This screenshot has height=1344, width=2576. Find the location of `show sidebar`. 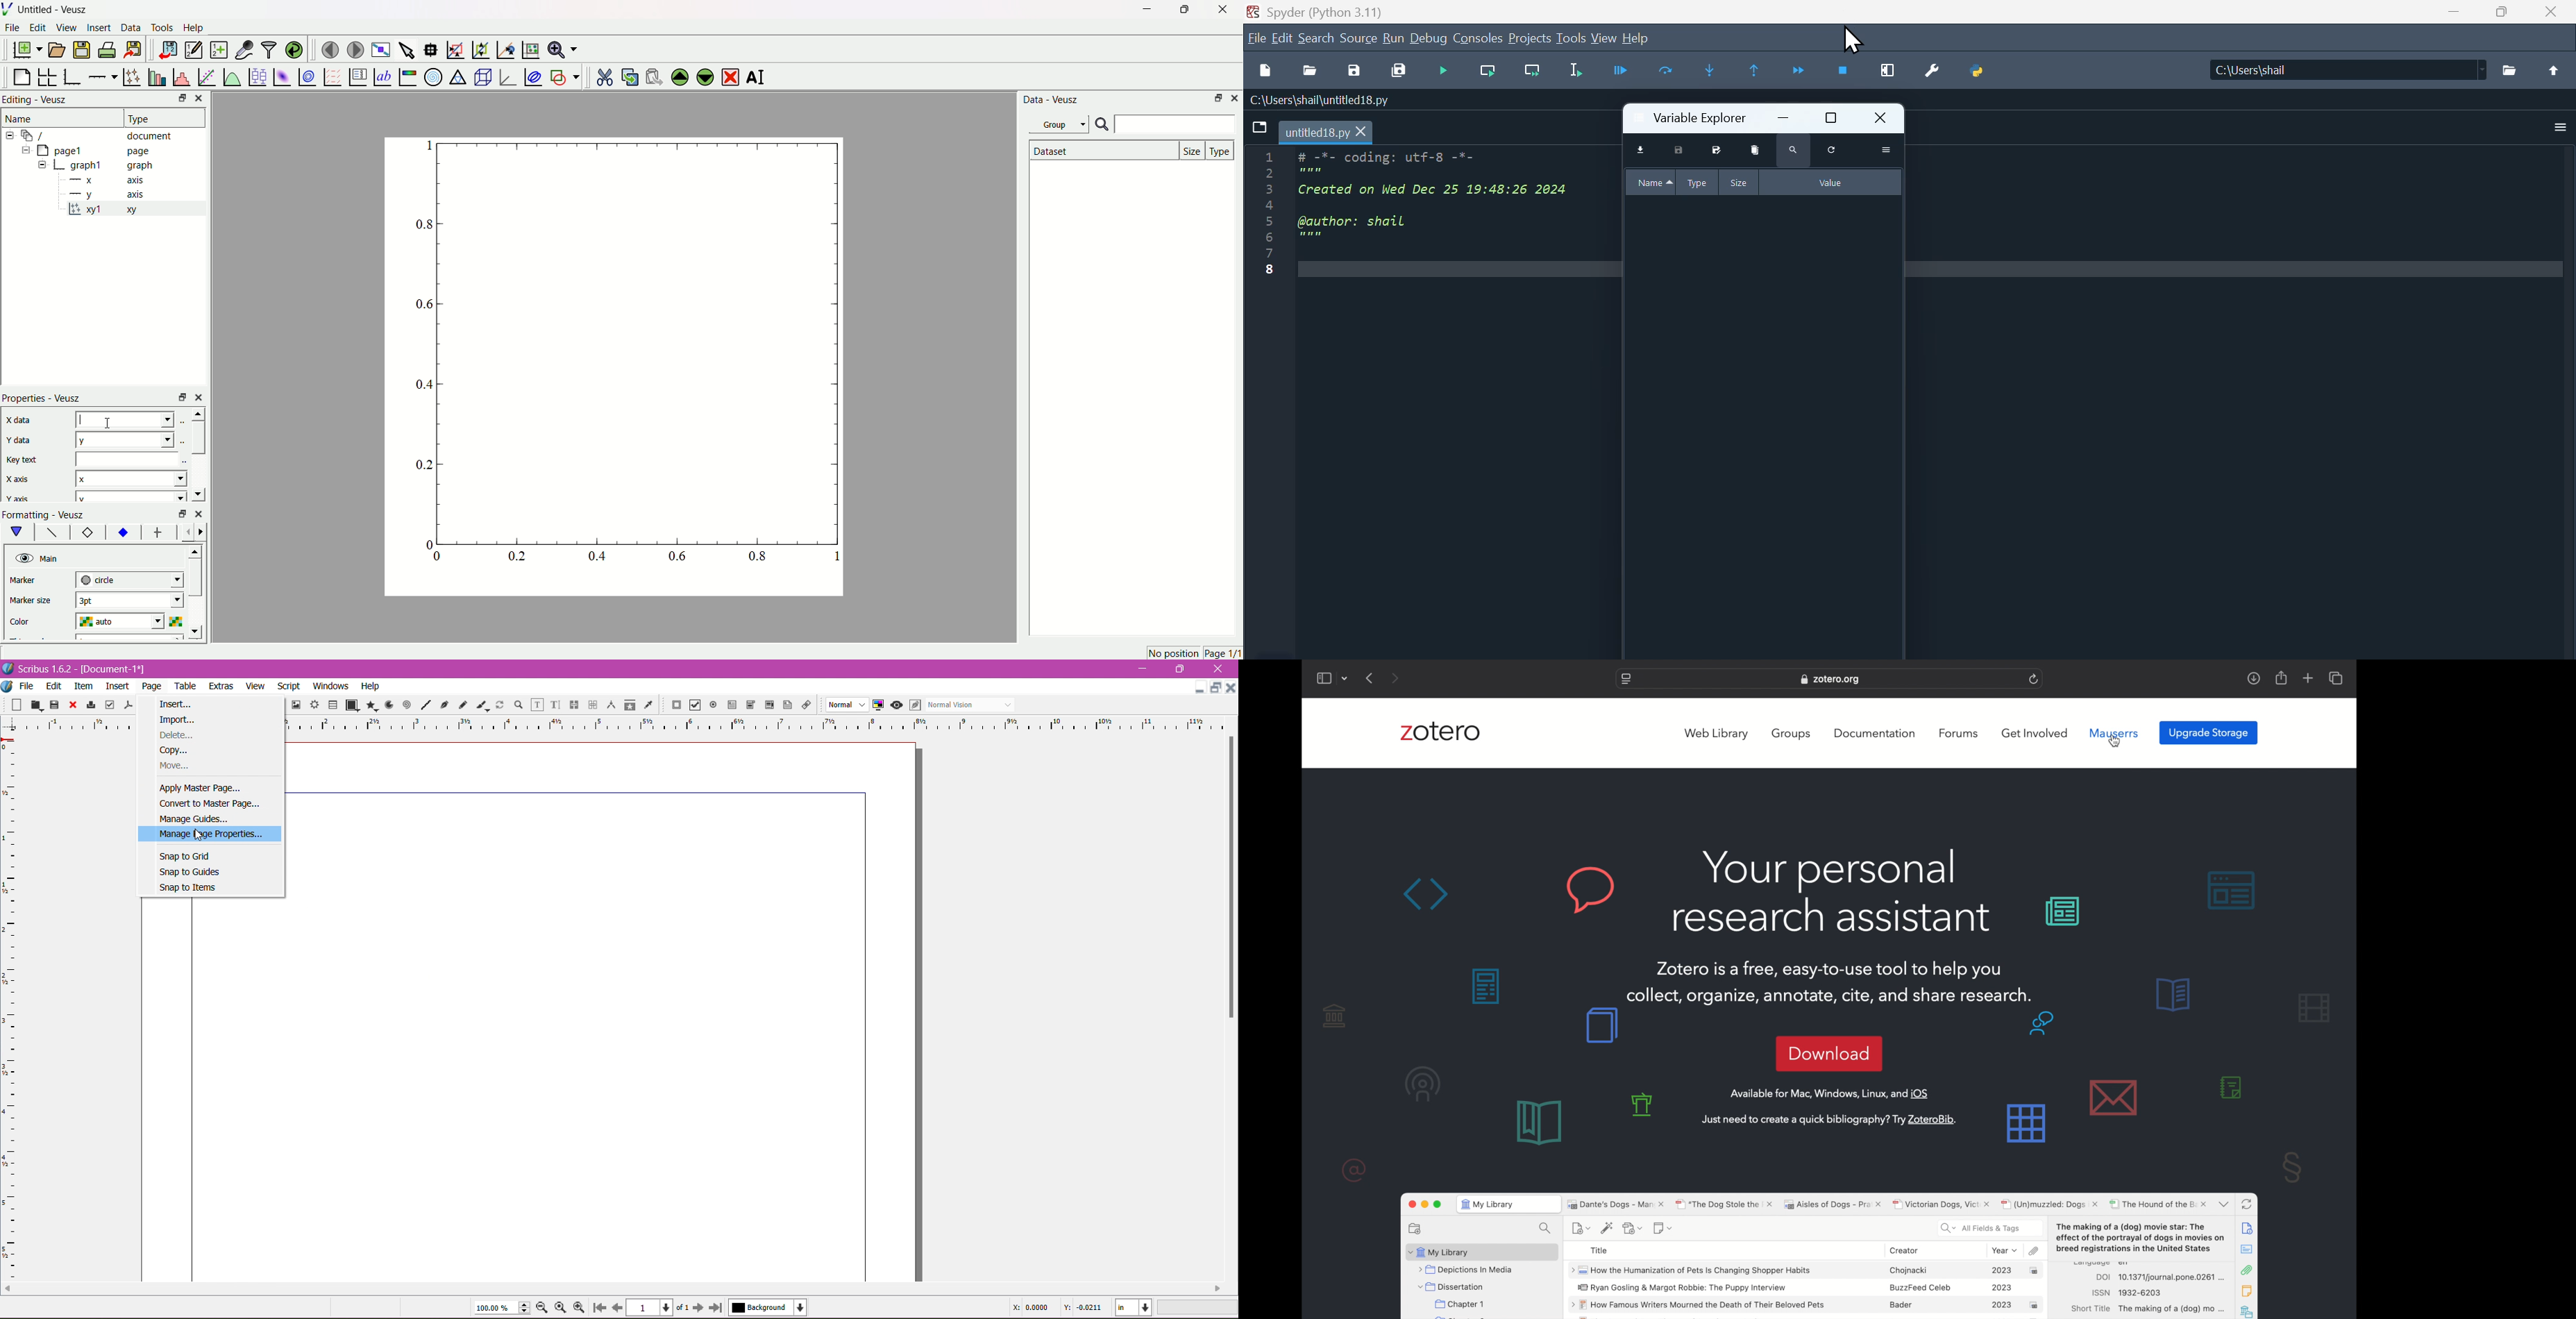

show sidebar is located at coordinates (1323, 678).